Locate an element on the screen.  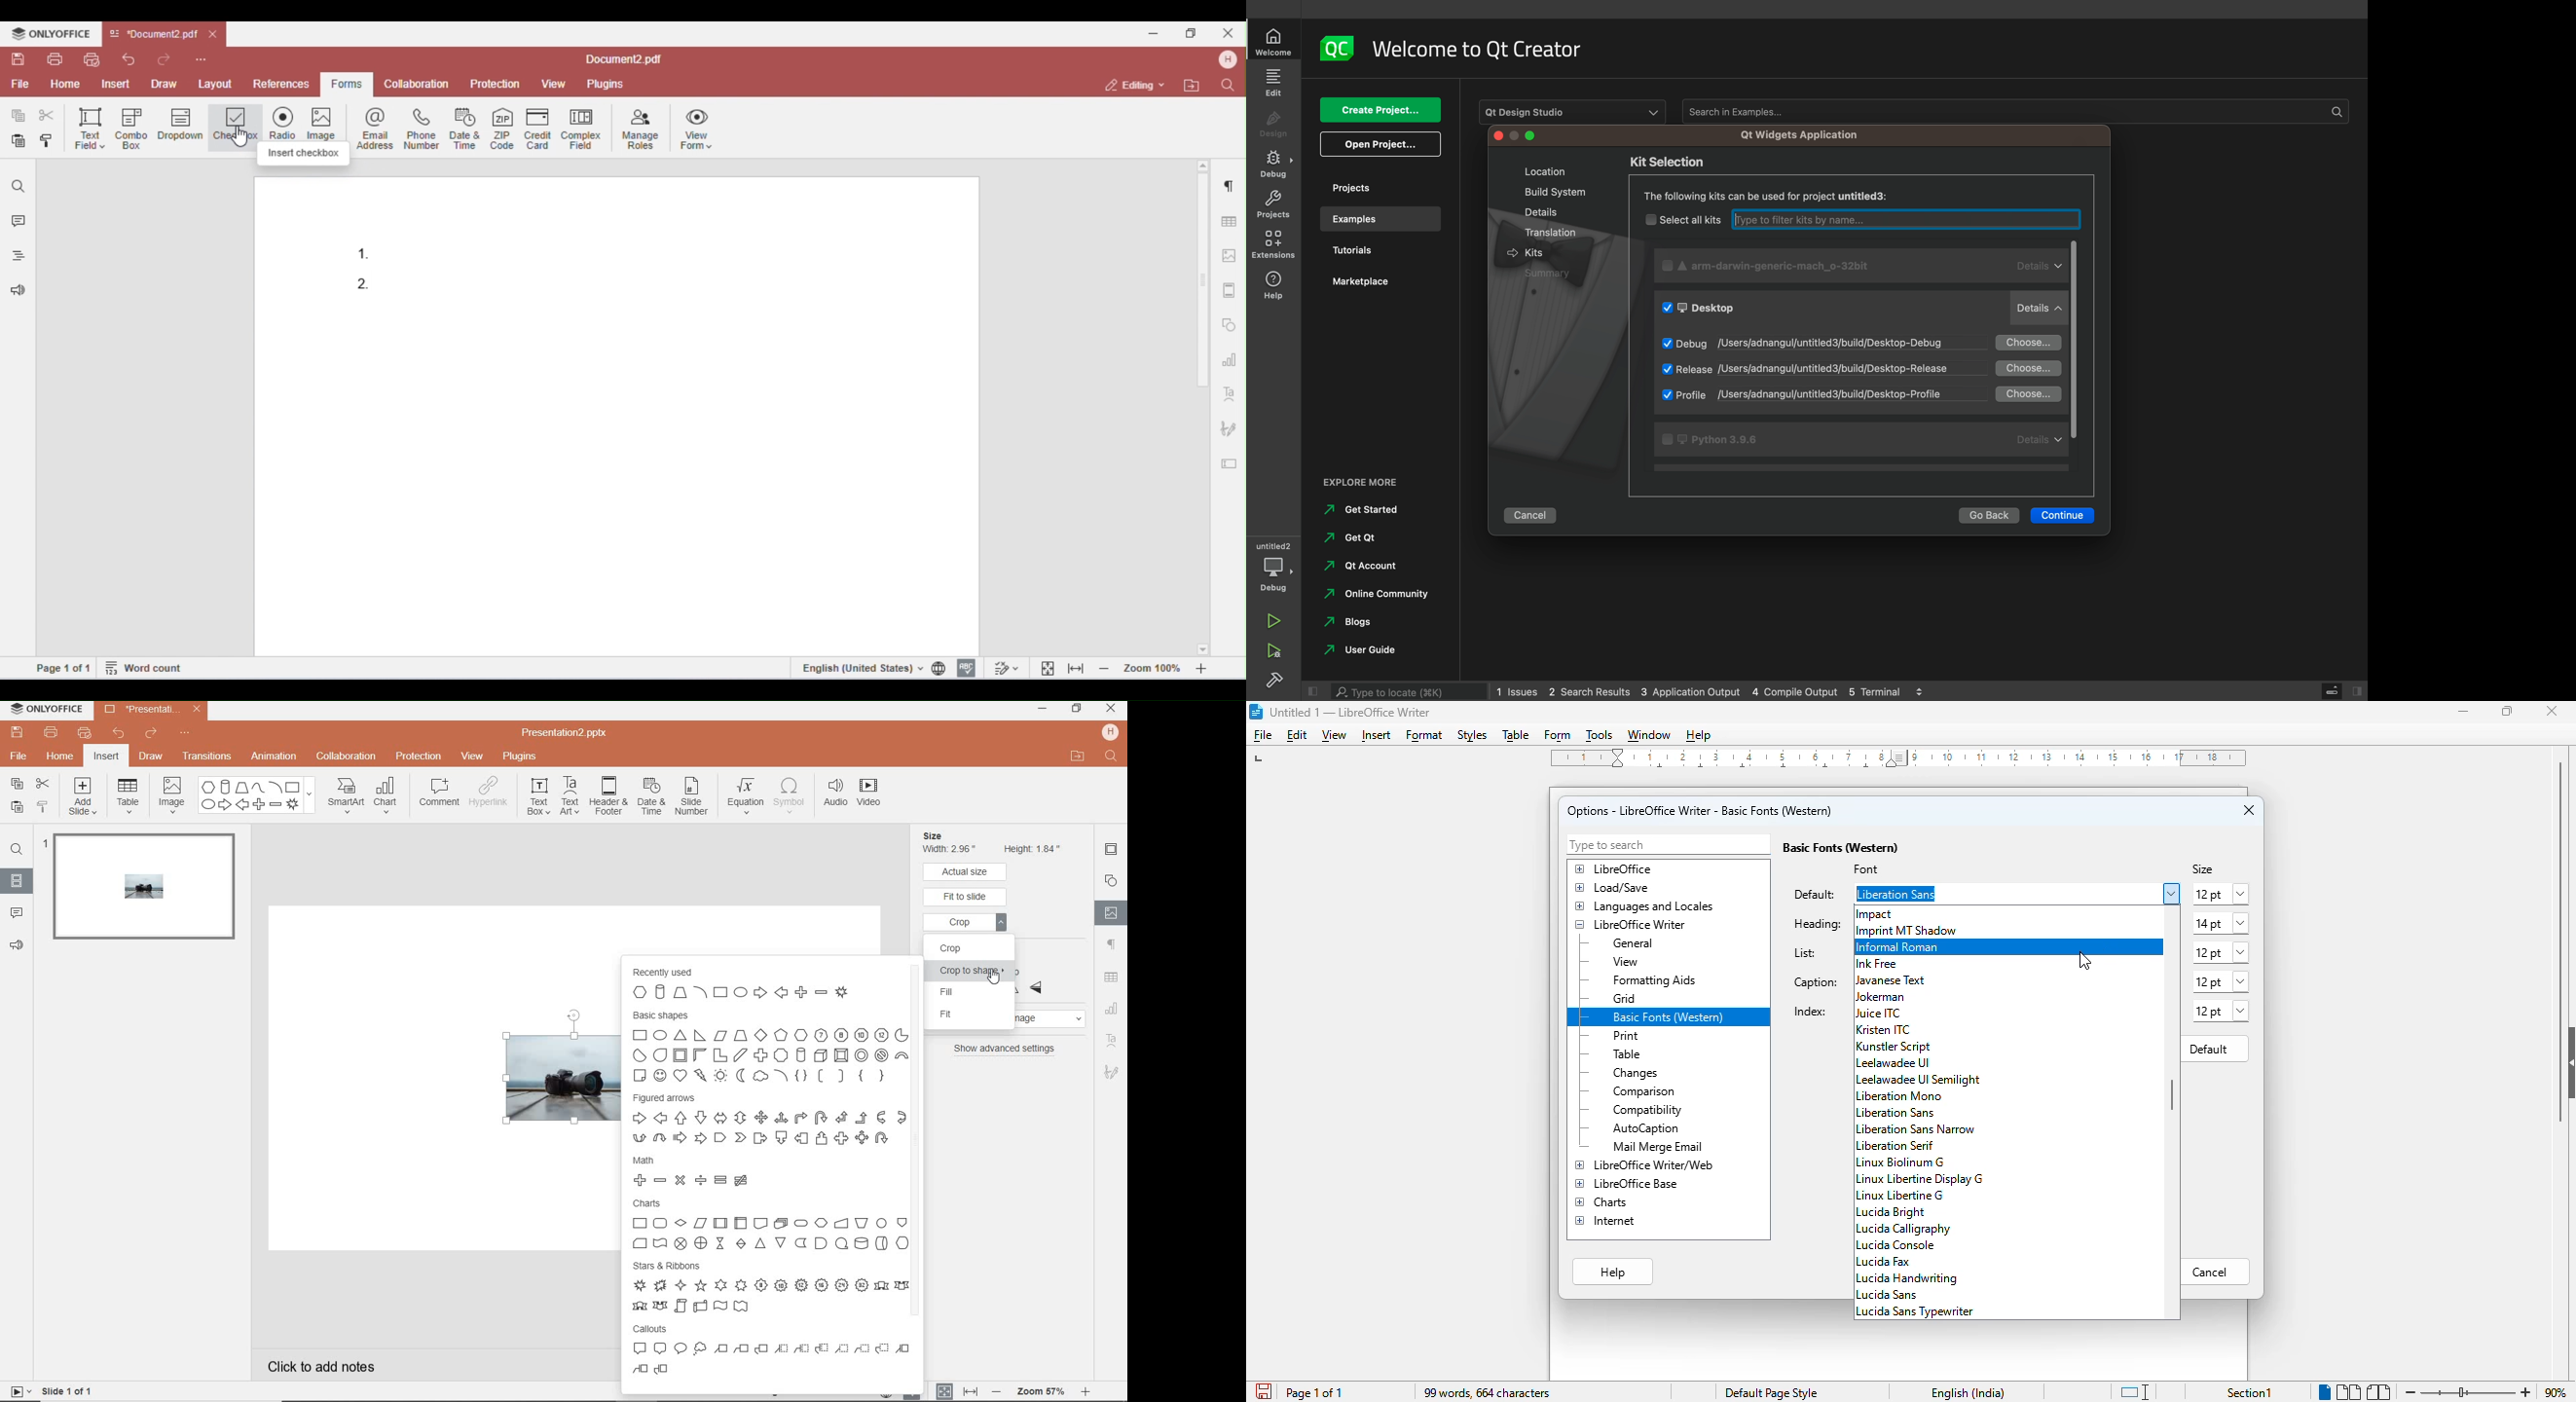
window is located at coordinates (1648, 737).